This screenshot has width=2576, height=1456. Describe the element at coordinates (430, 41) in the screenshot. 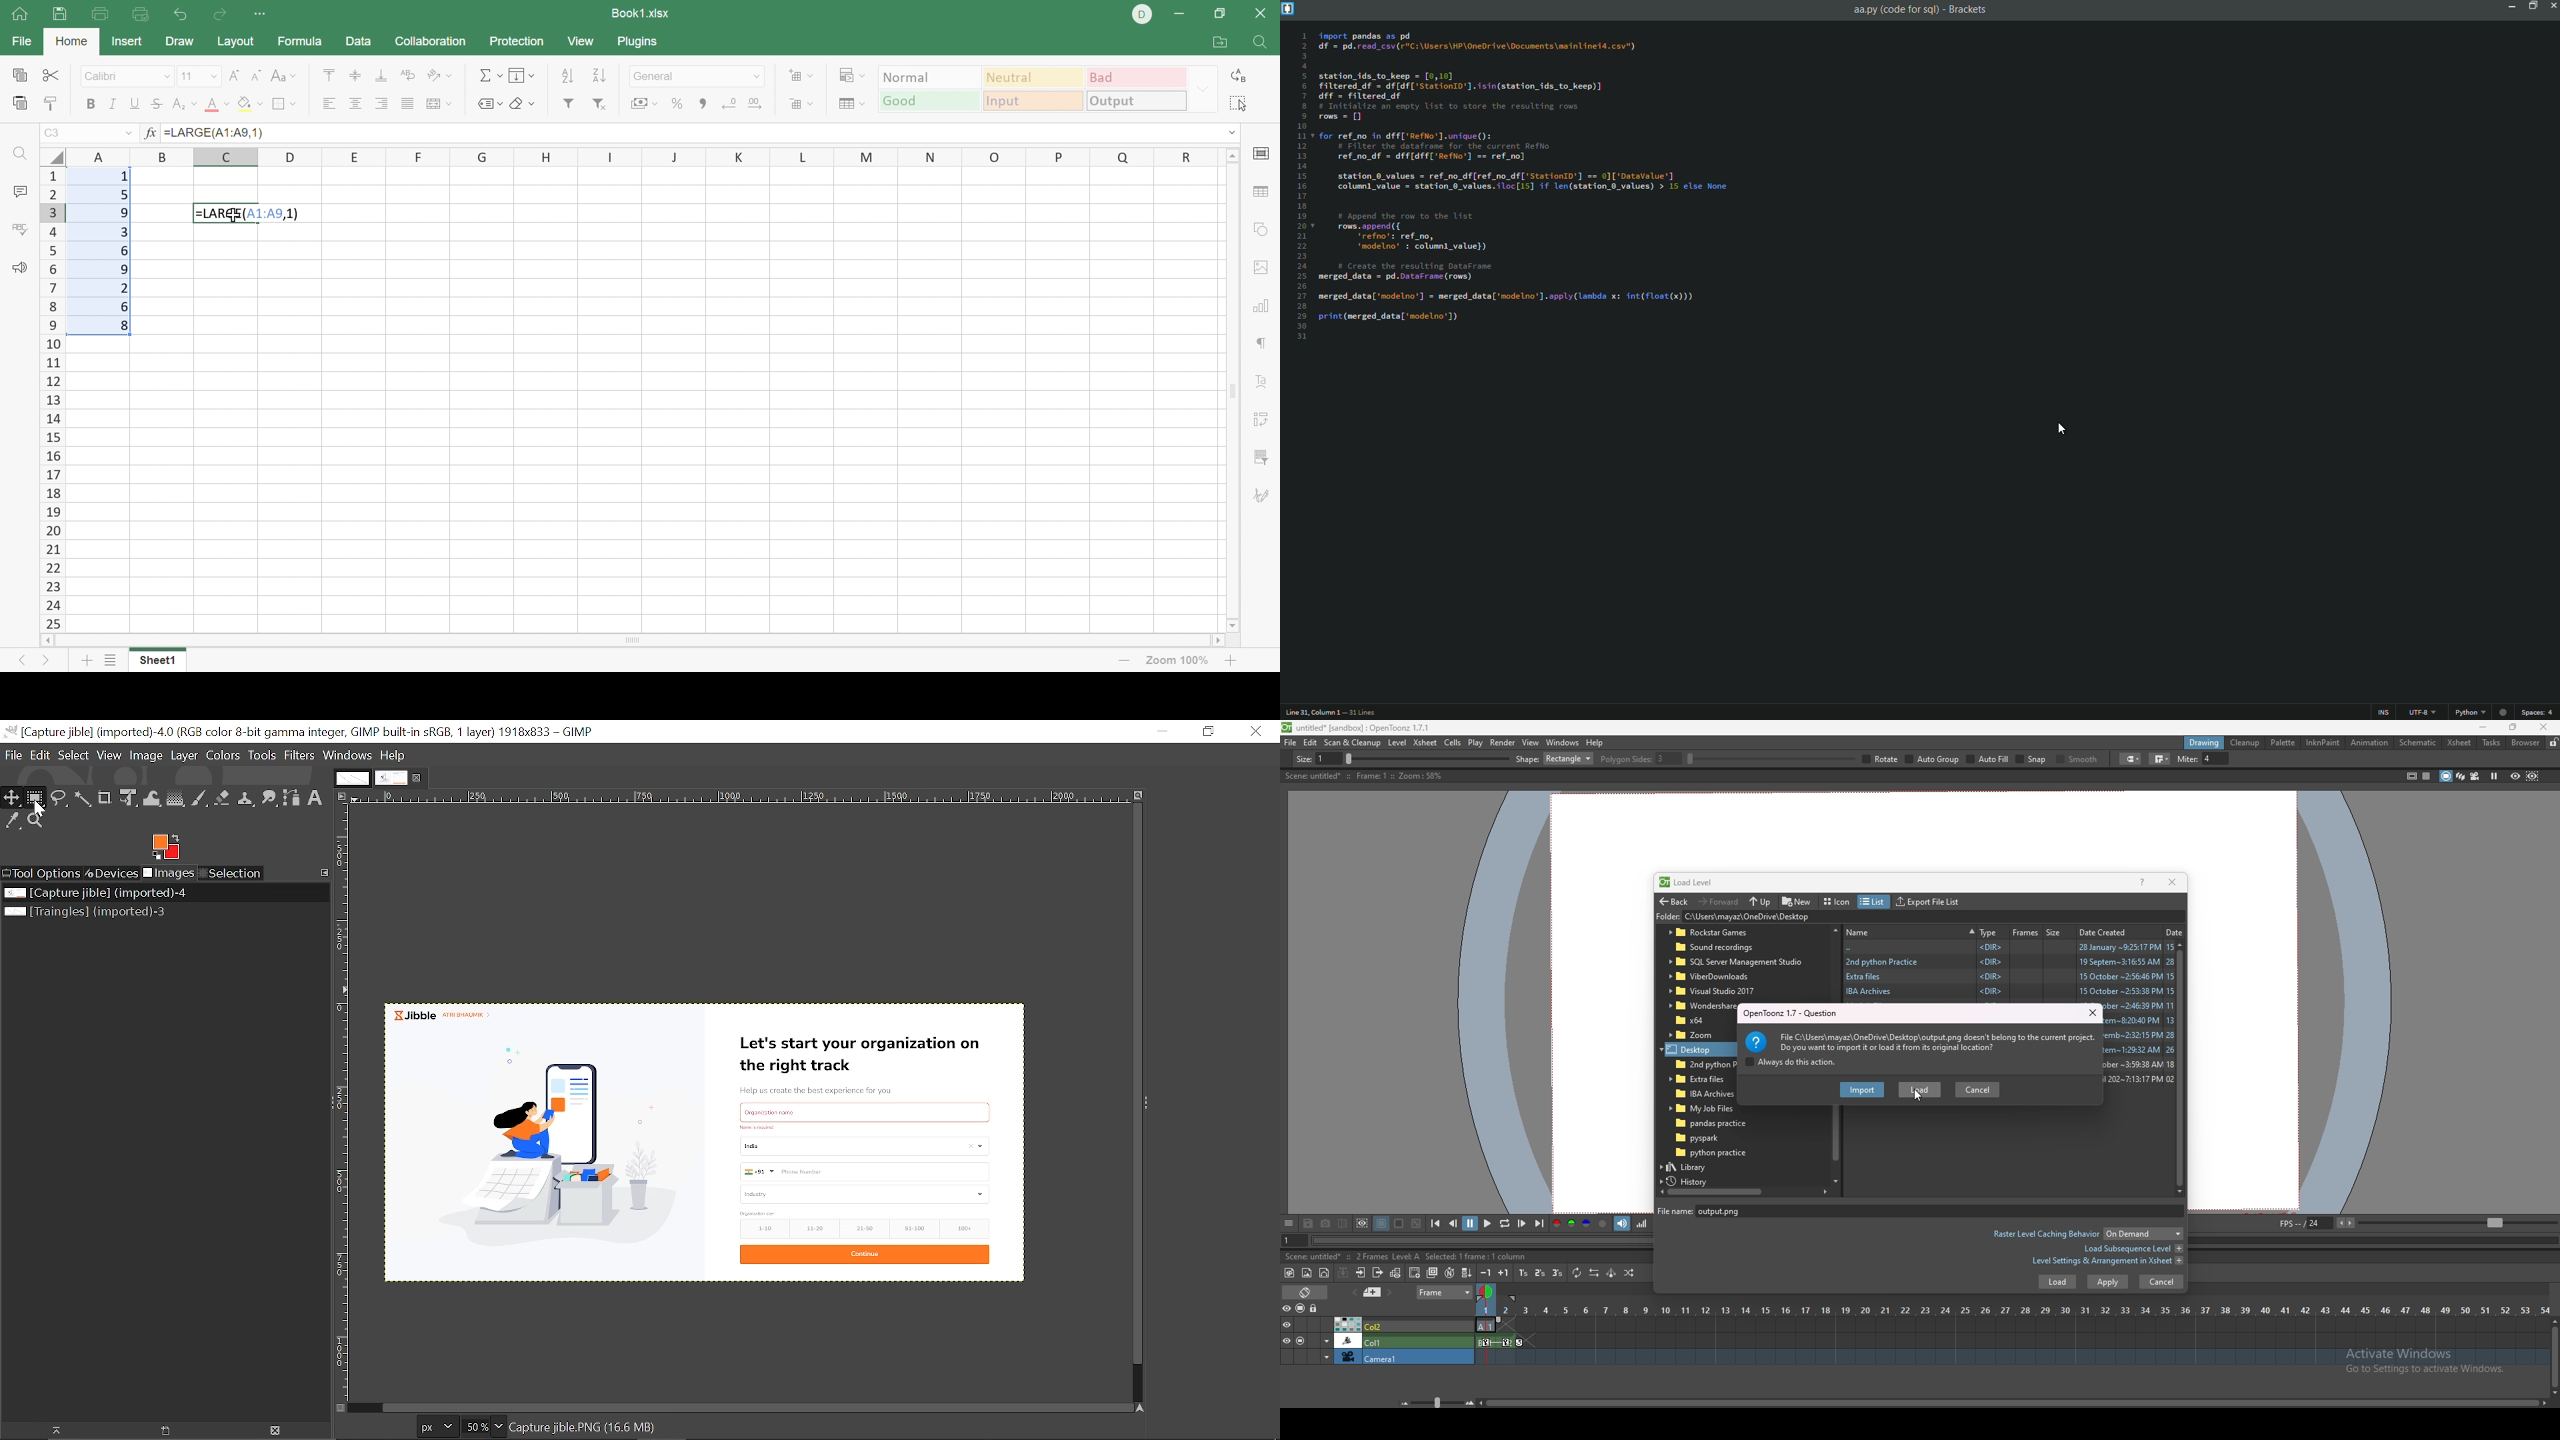

I see `Collaboration` at that location.